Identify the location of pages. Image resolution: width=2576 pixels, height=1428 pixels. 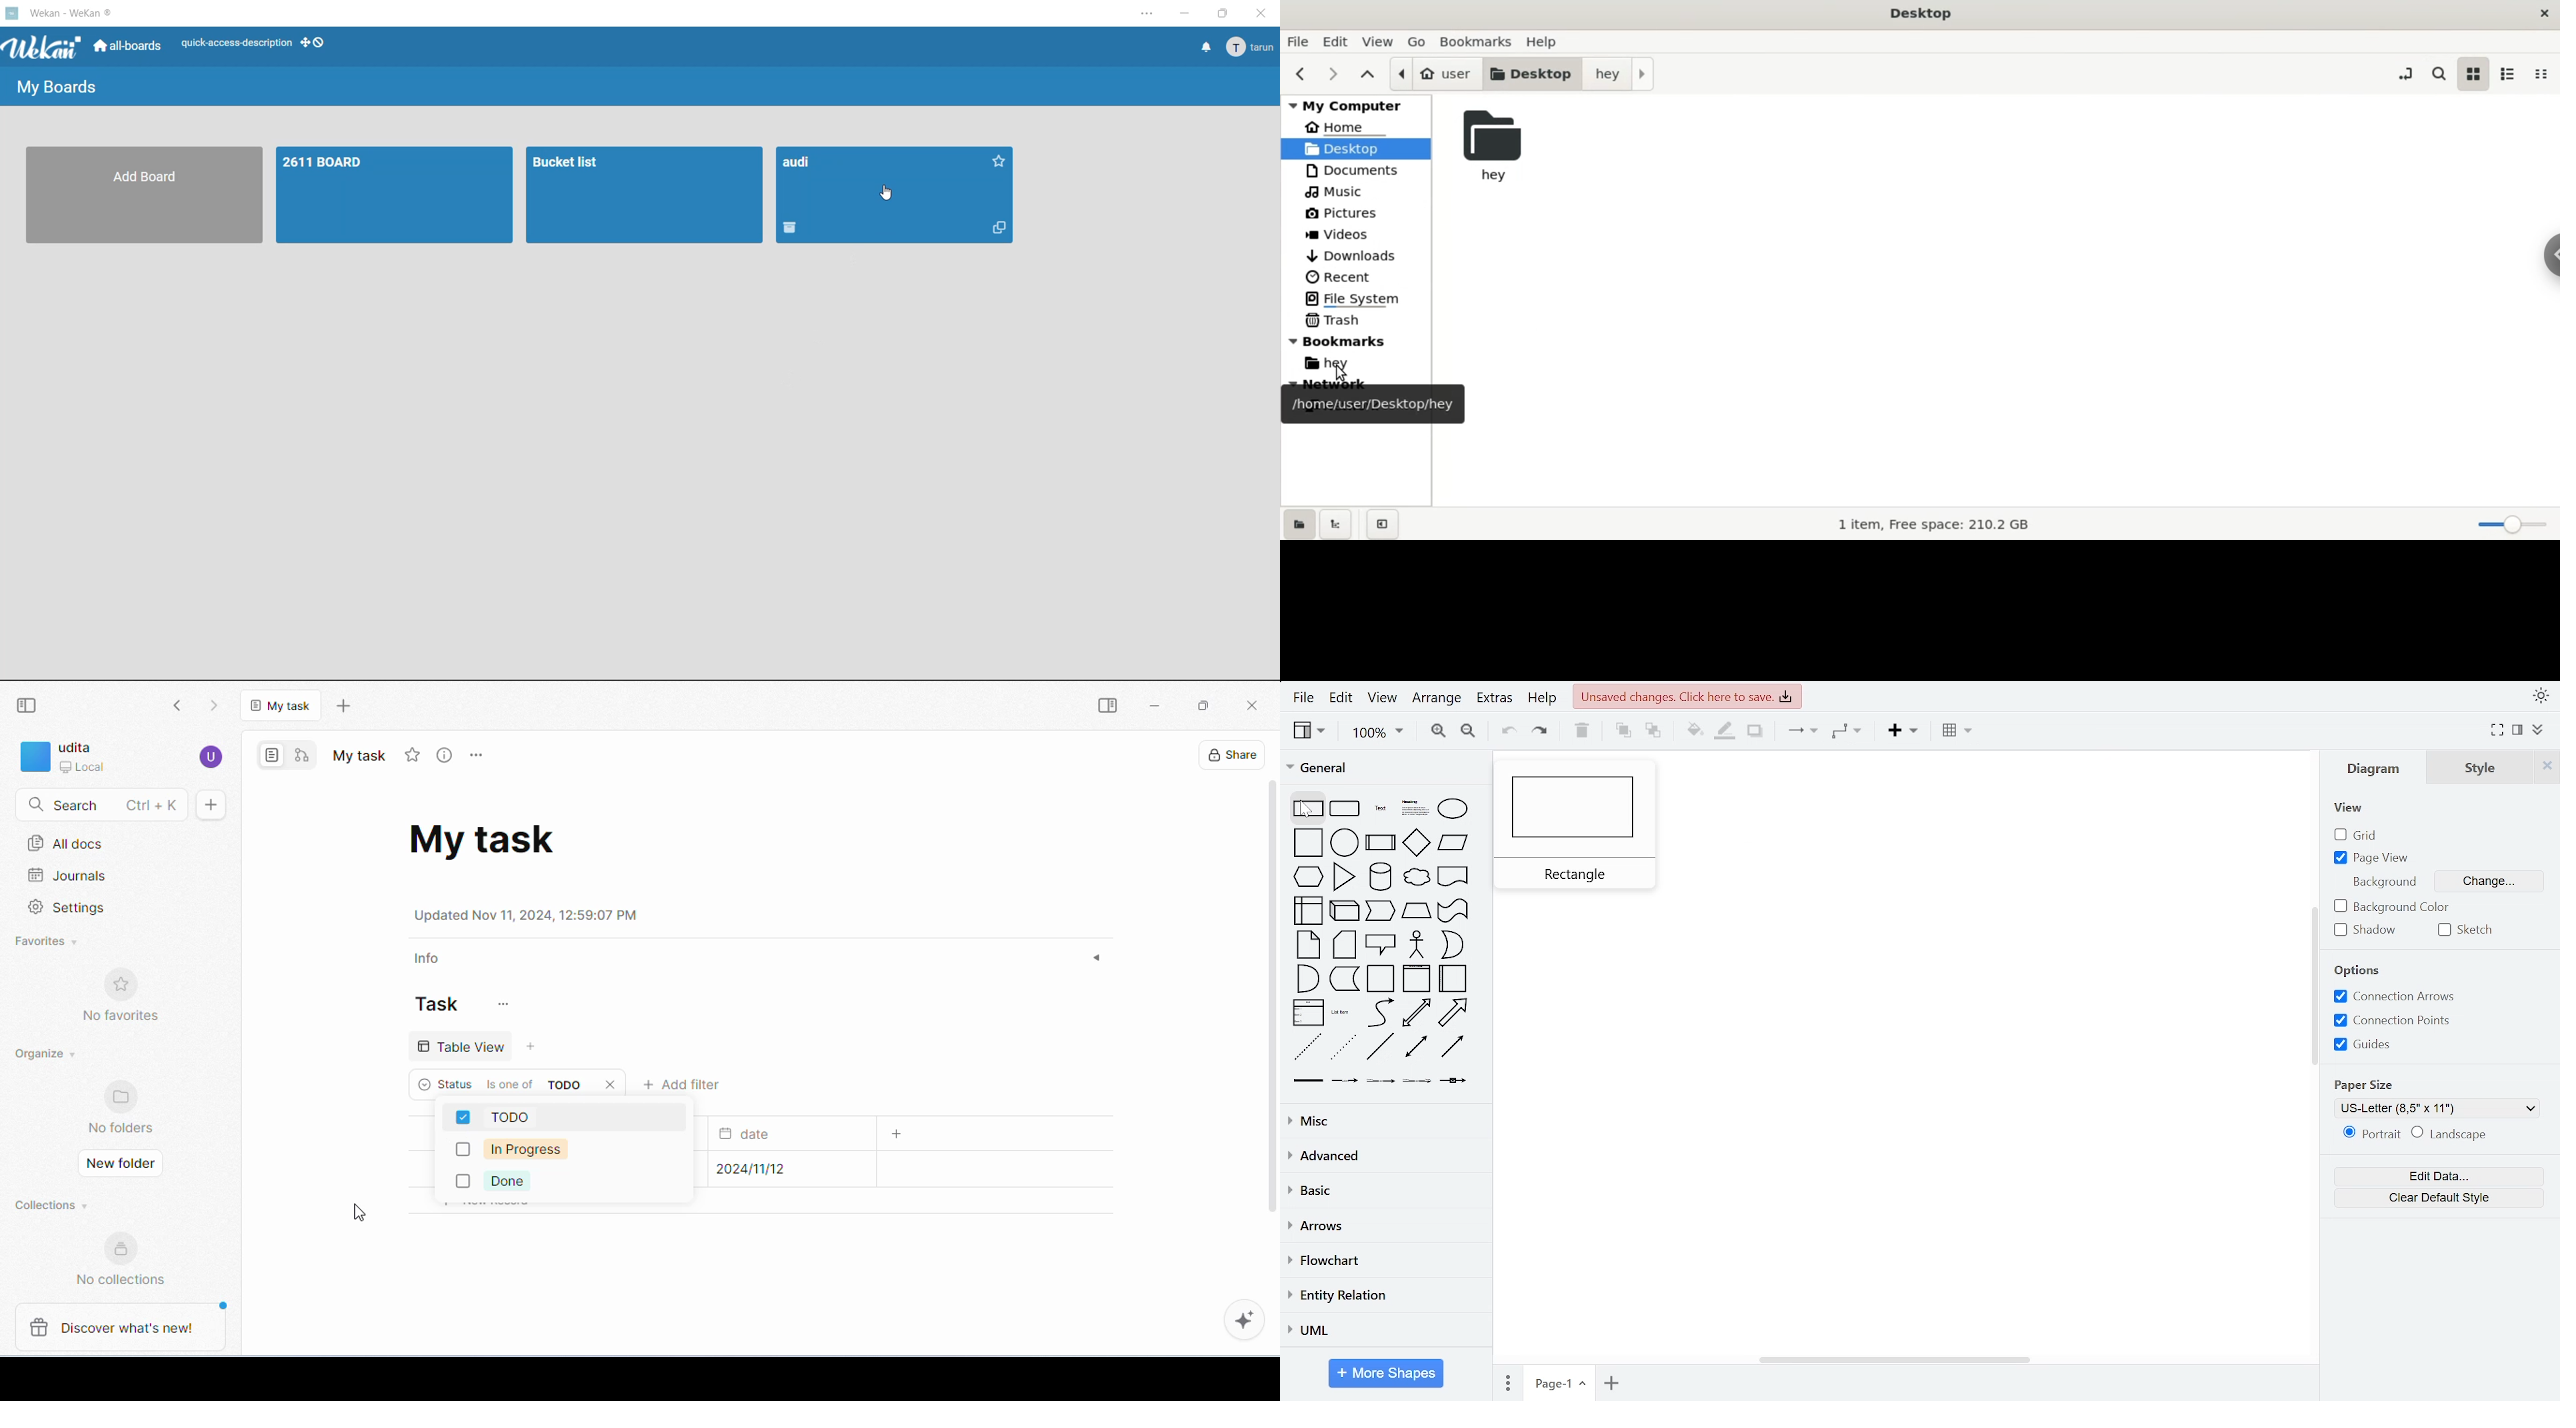
(1507, 1382).